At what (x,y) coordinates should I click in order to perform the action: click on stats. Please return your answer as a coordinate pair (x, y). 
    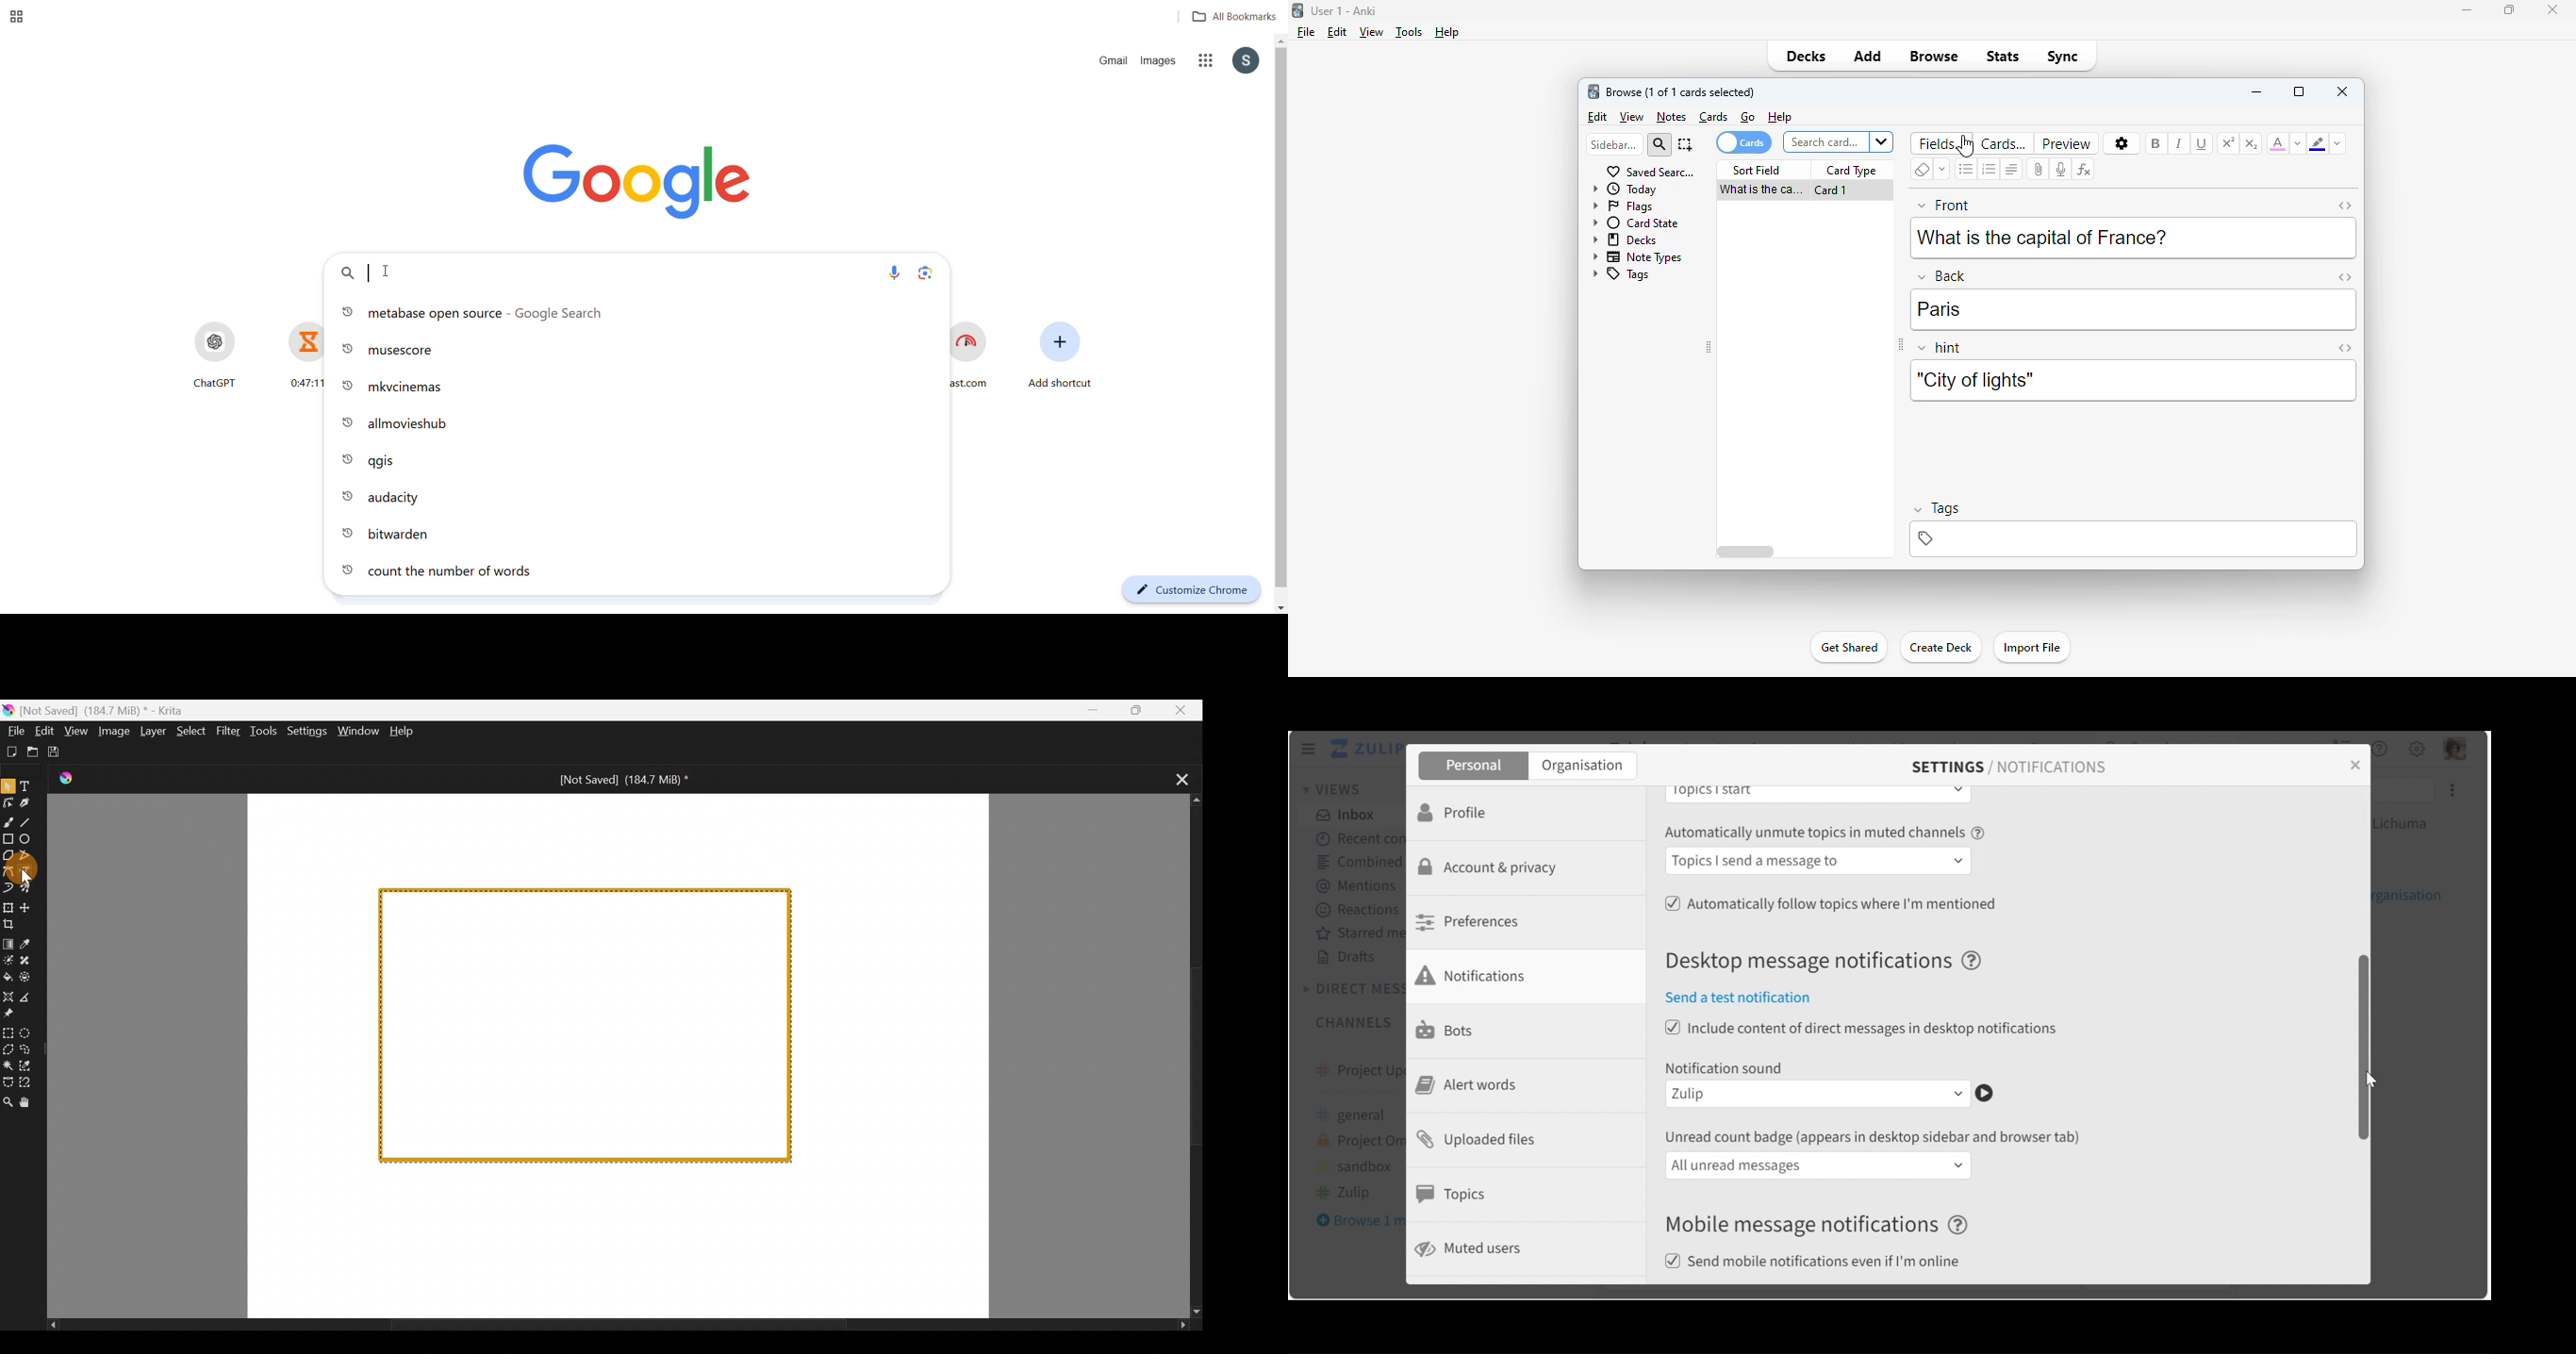
    Looking at the image, I should click on (2004, 56).